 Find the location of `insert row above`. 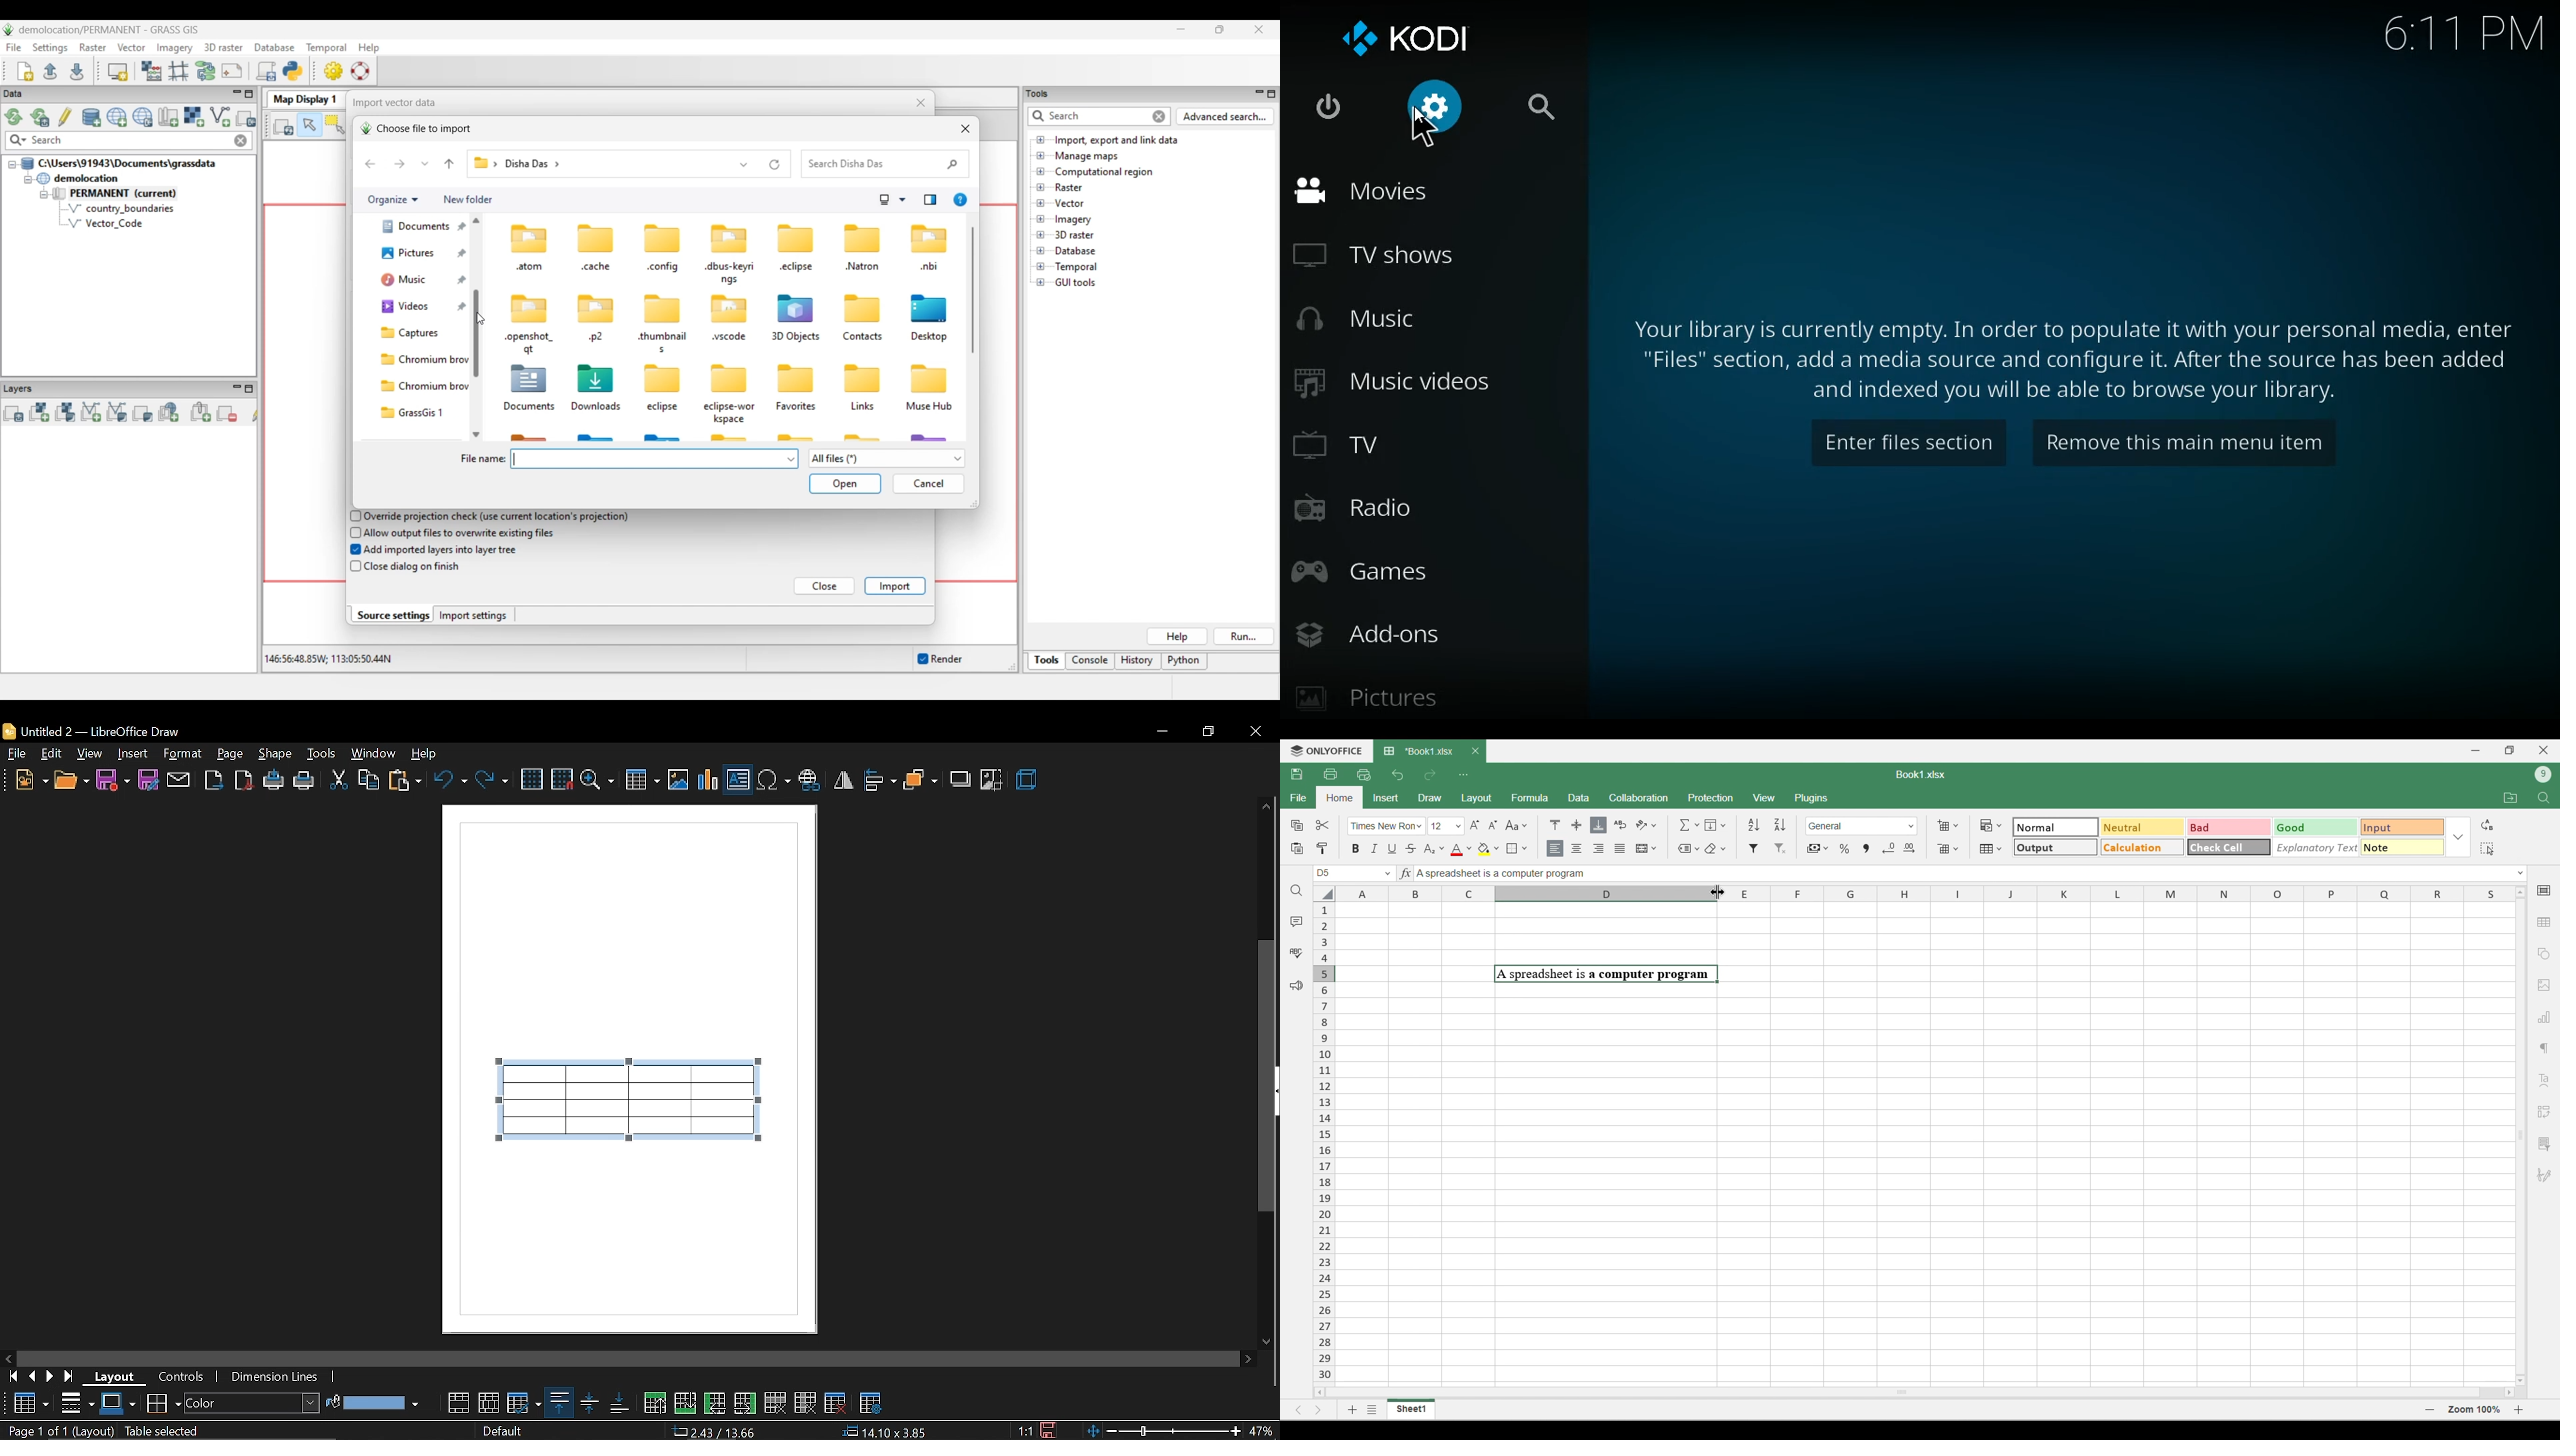

insert row above is located at coordinates (655, 1403).